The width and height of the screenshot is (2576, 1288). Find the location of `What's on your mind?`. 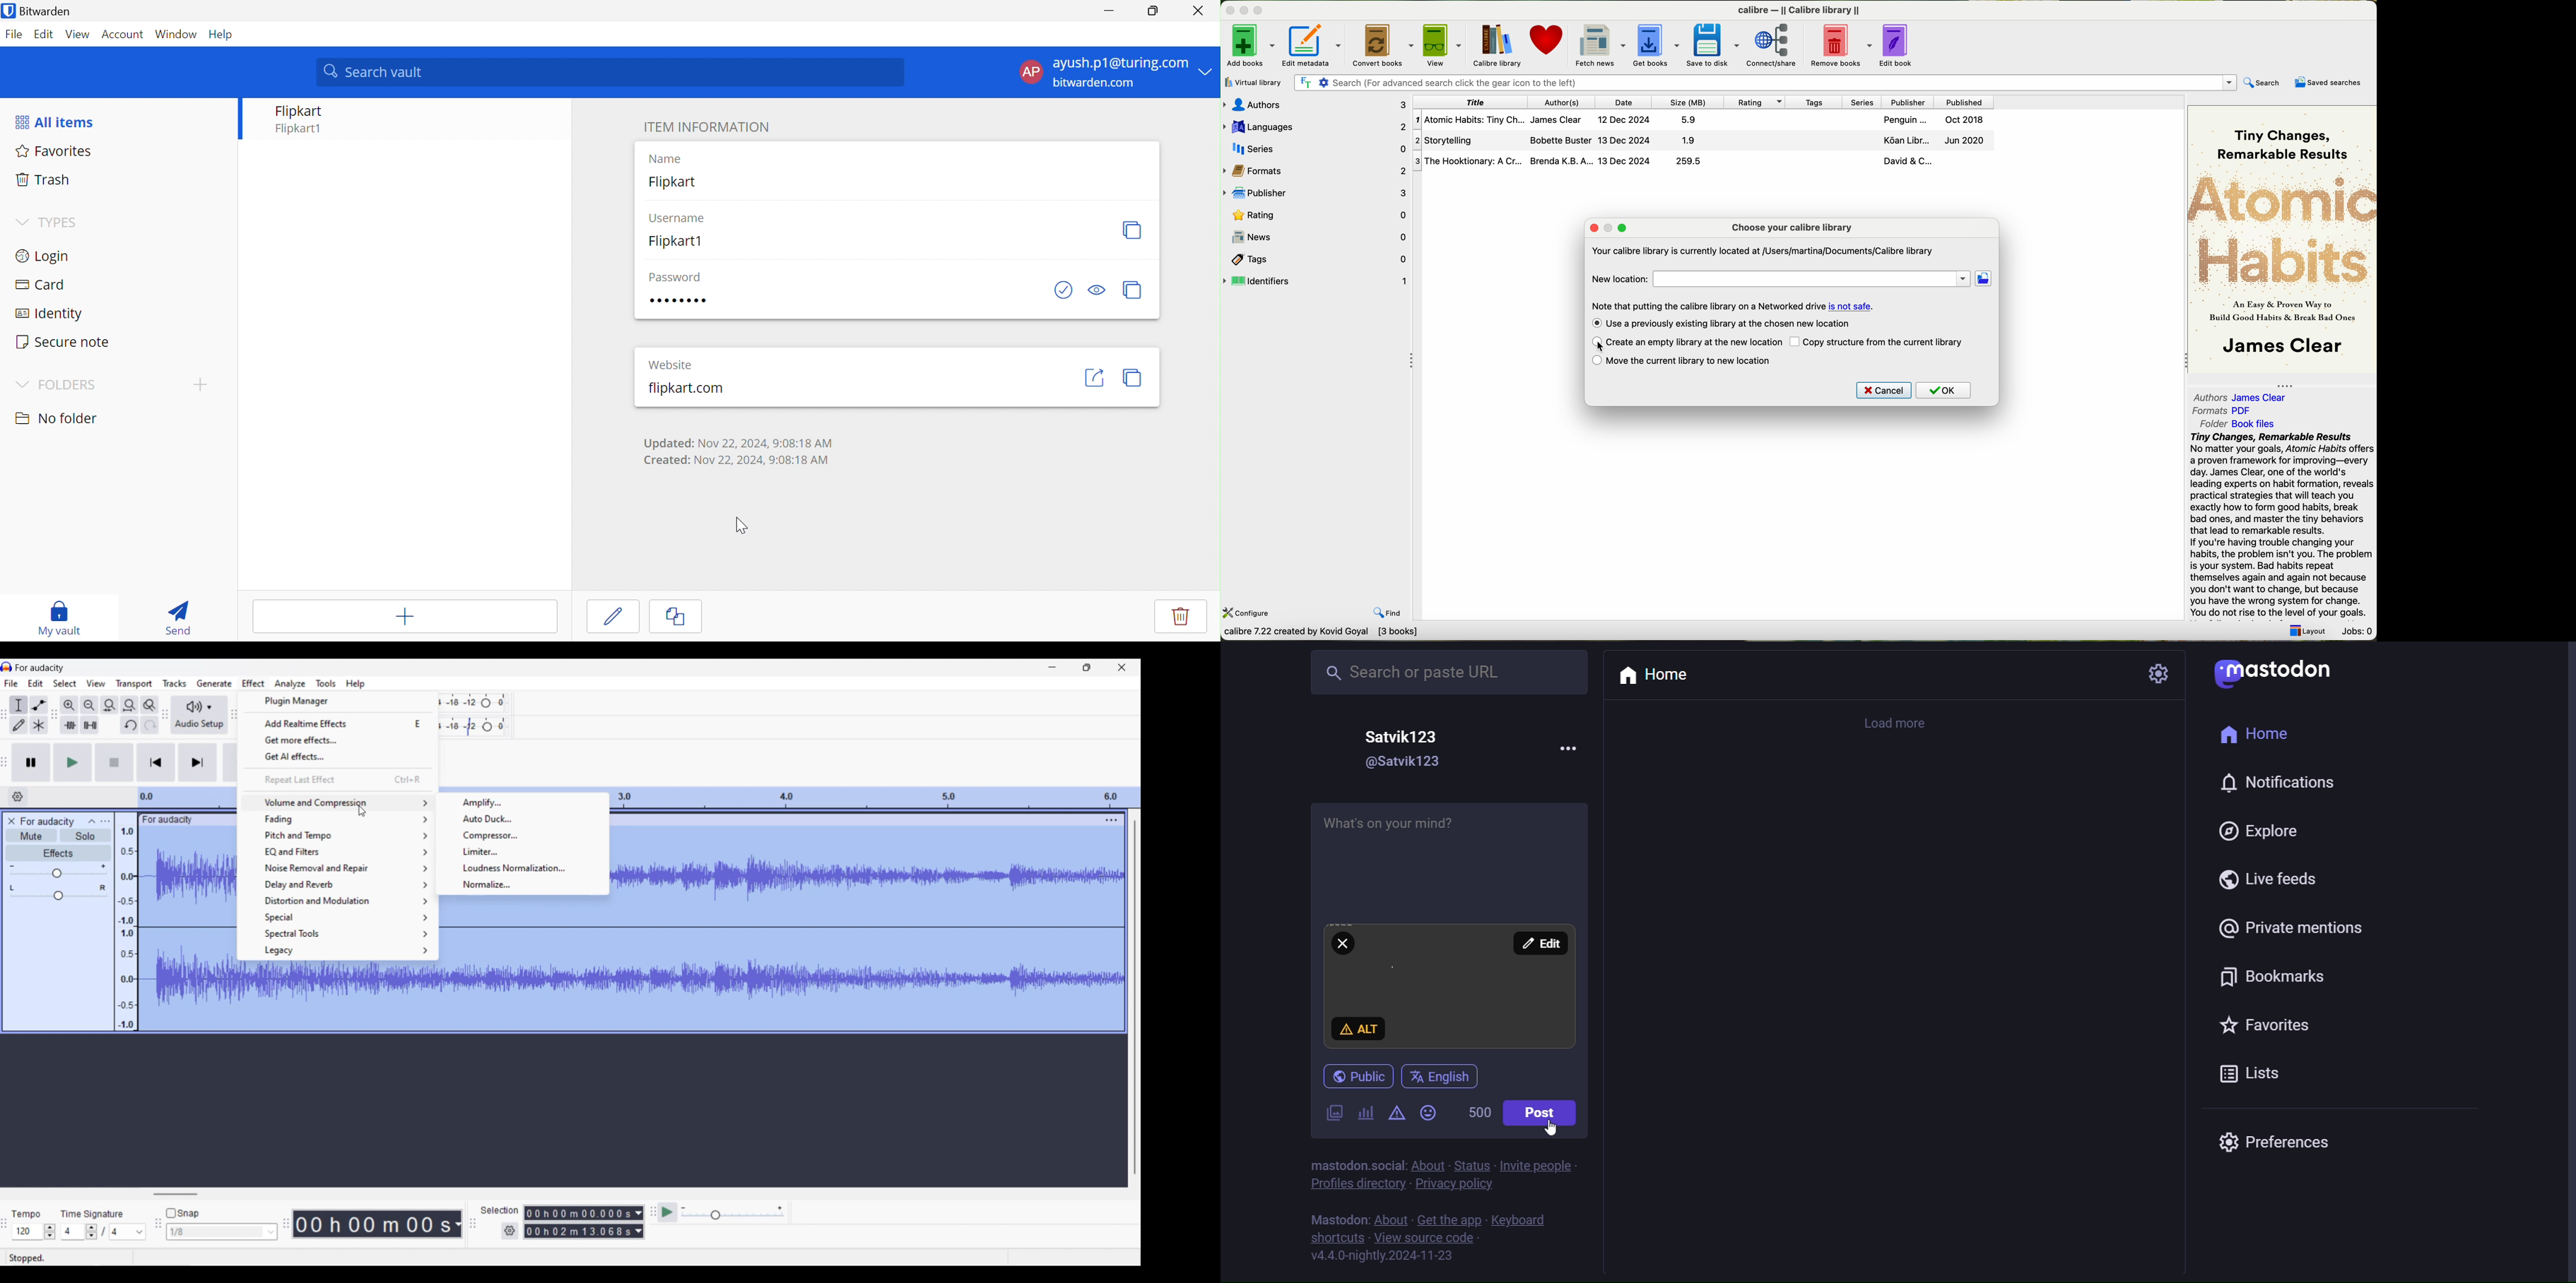

What's on your mind? is located at coordinates (1449, 852).